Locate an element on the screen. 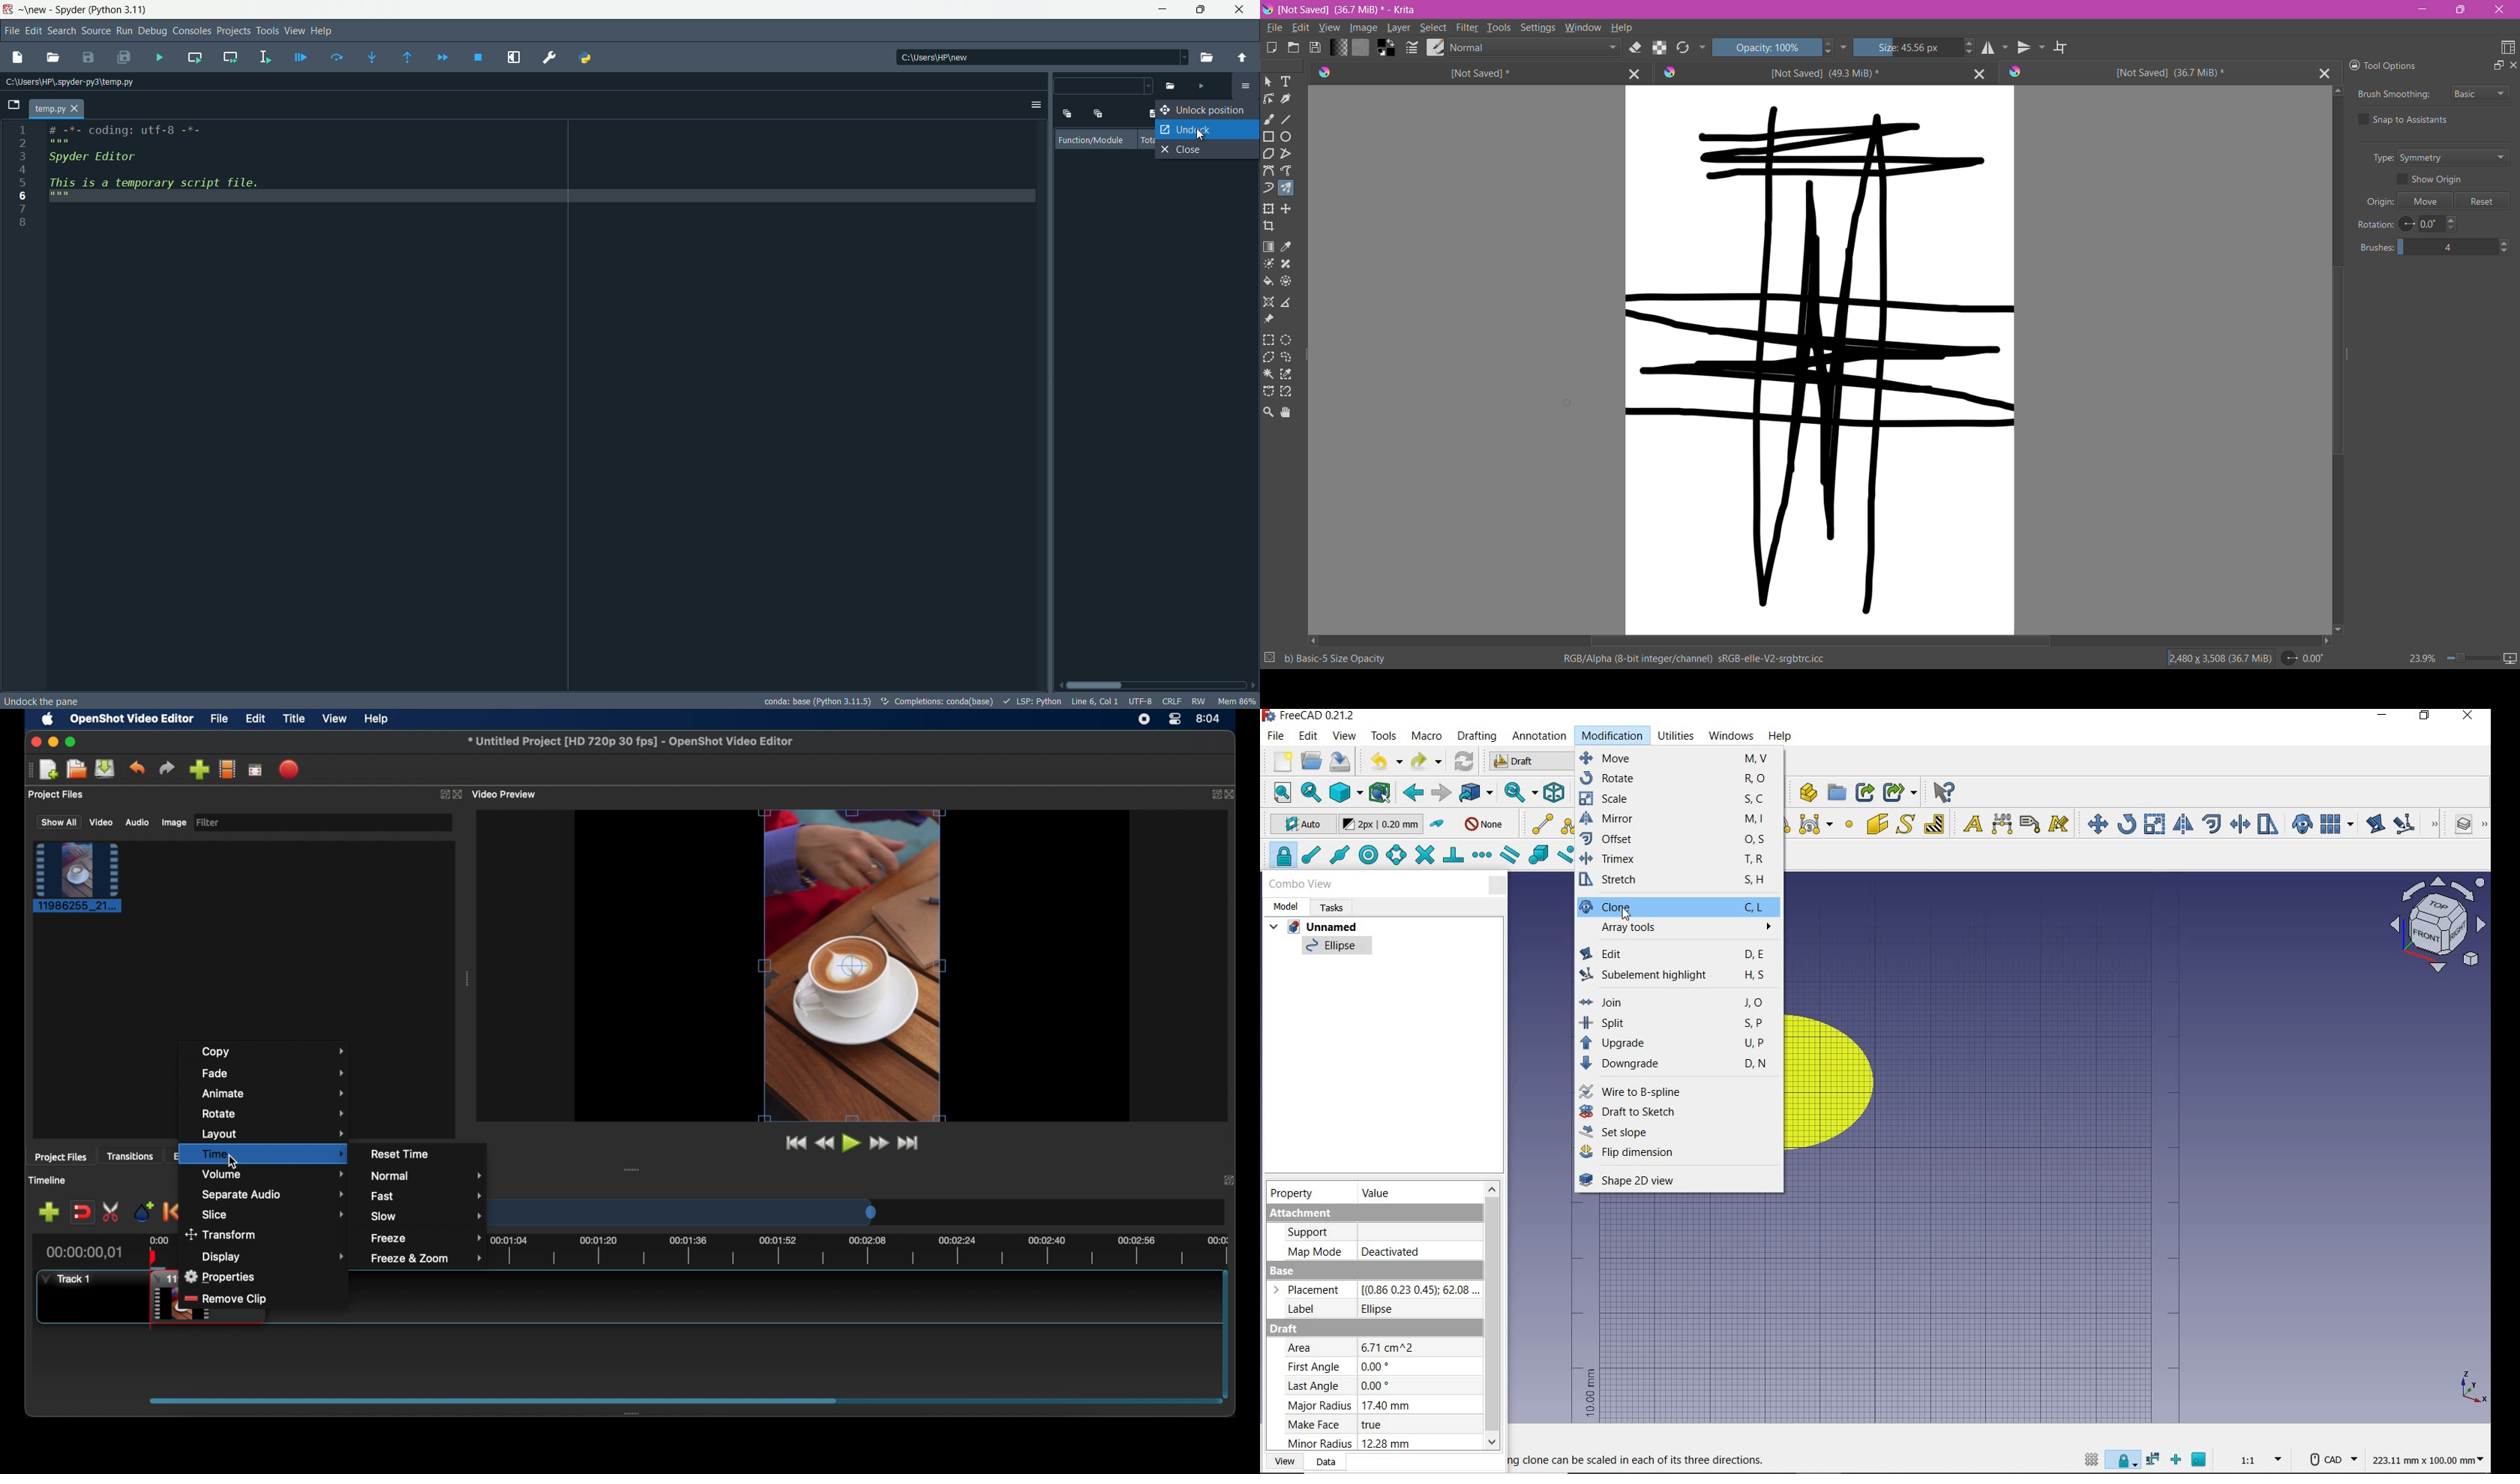 This screenshot has height=1484, width=2520. enable razor is located at coordinates (112, 1212).